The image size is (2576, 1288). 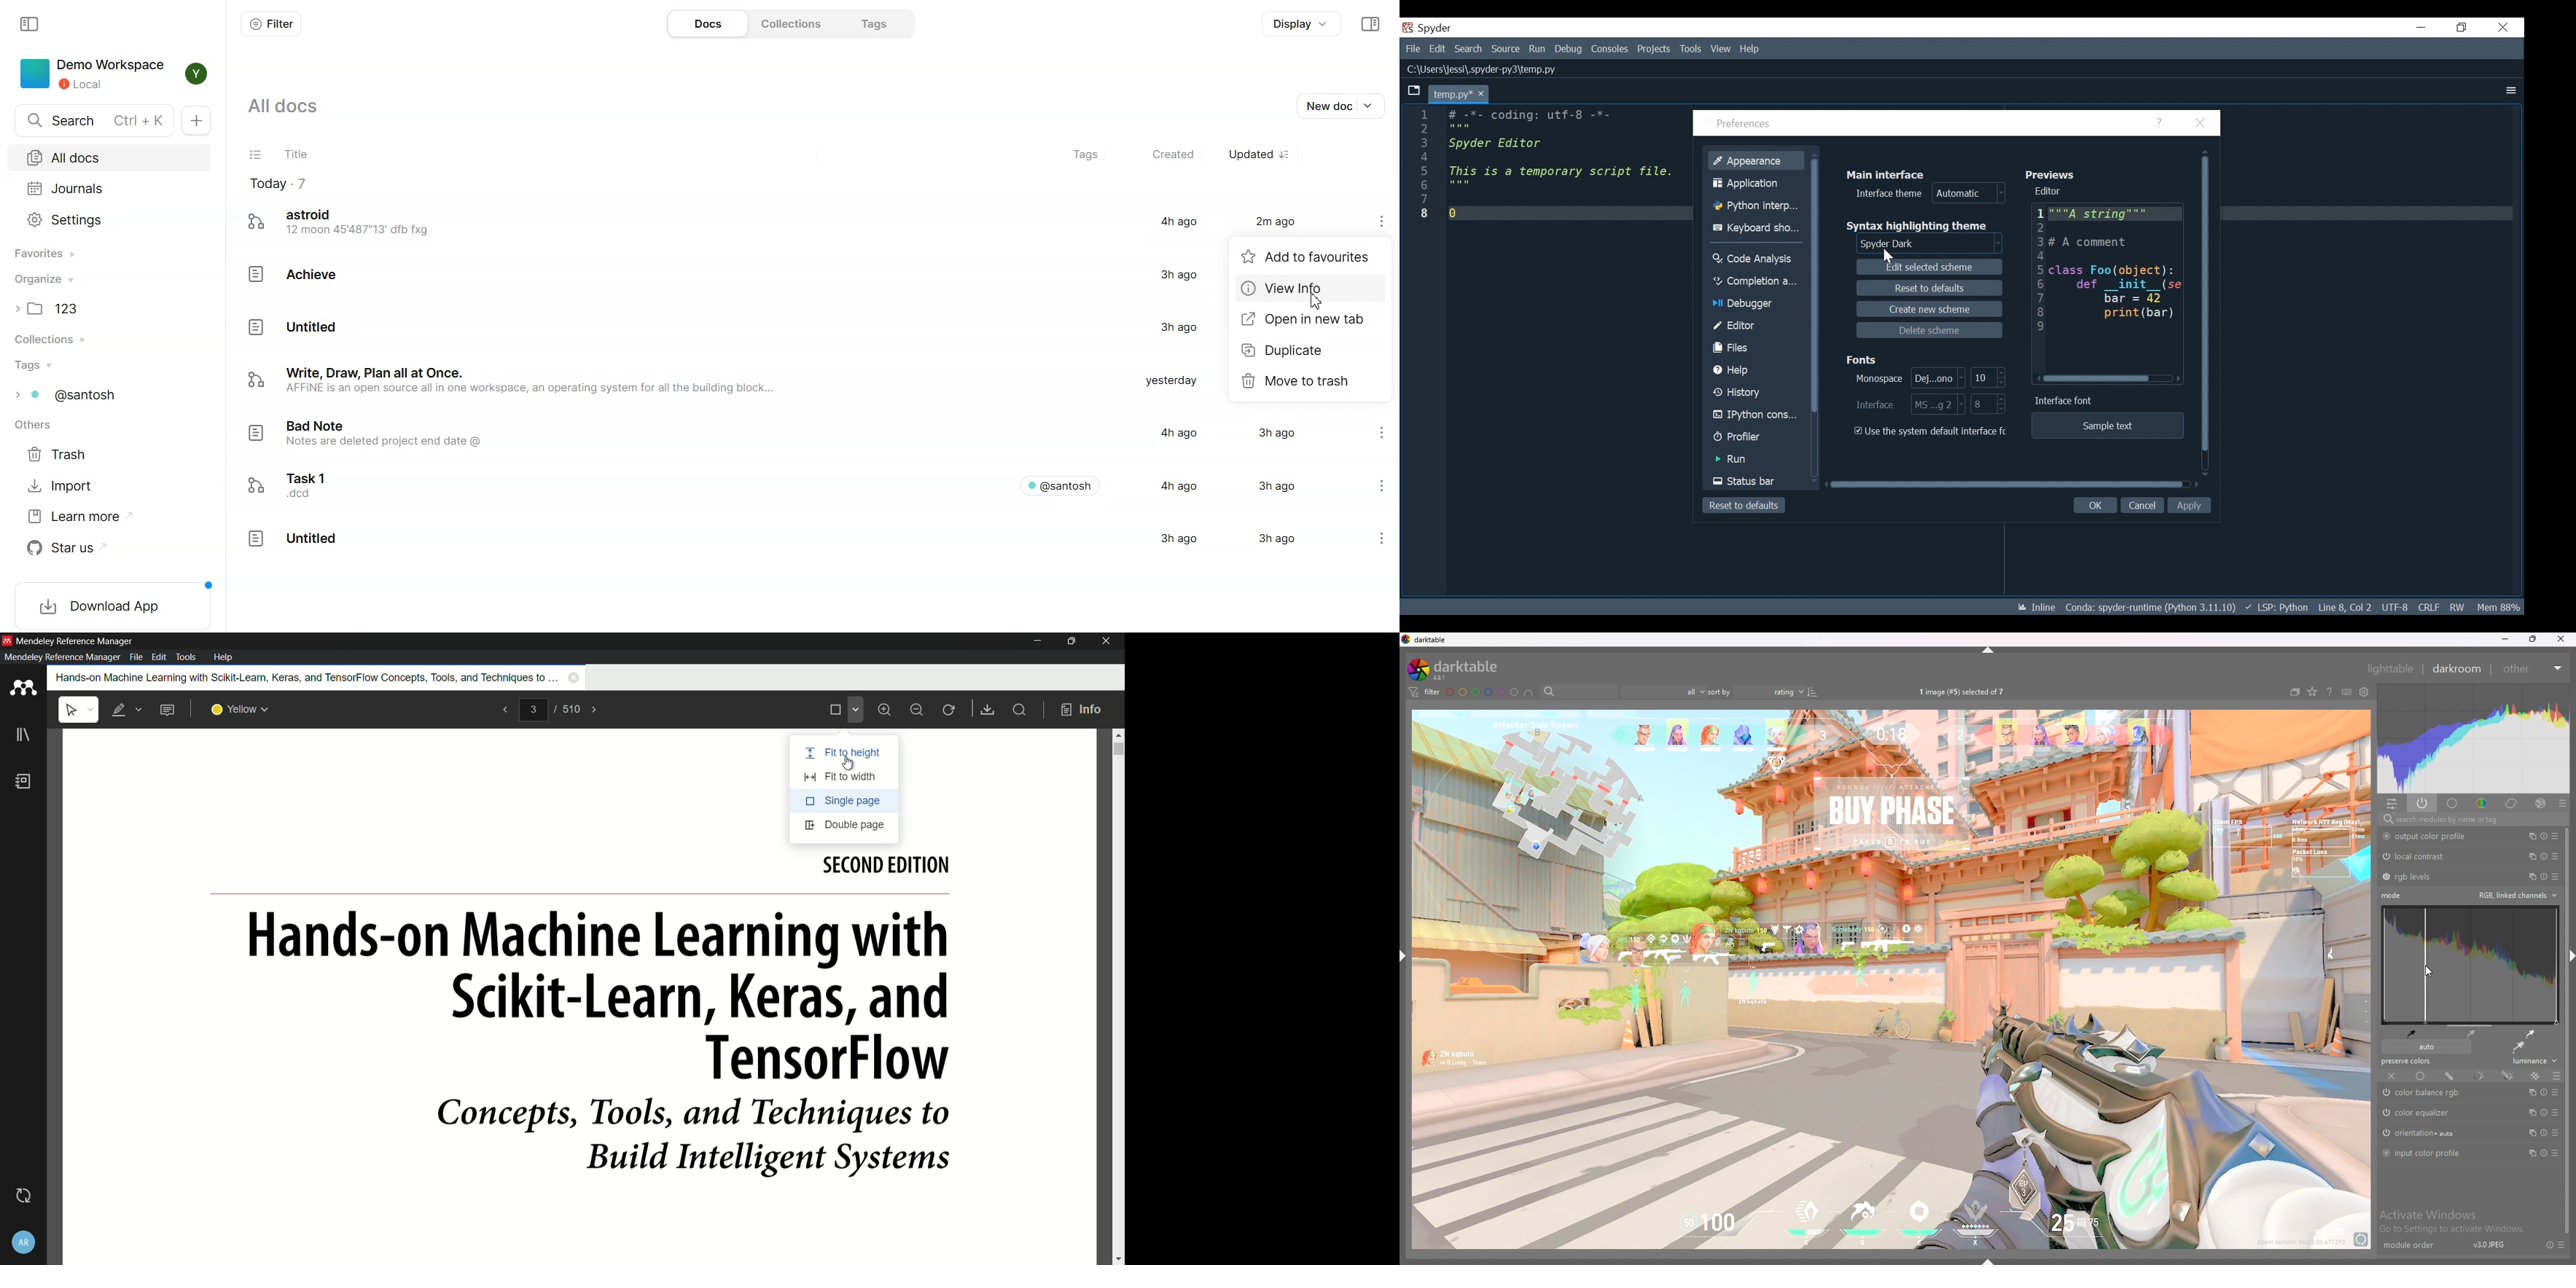 I want to click on find, so click(x=1018, y=709).